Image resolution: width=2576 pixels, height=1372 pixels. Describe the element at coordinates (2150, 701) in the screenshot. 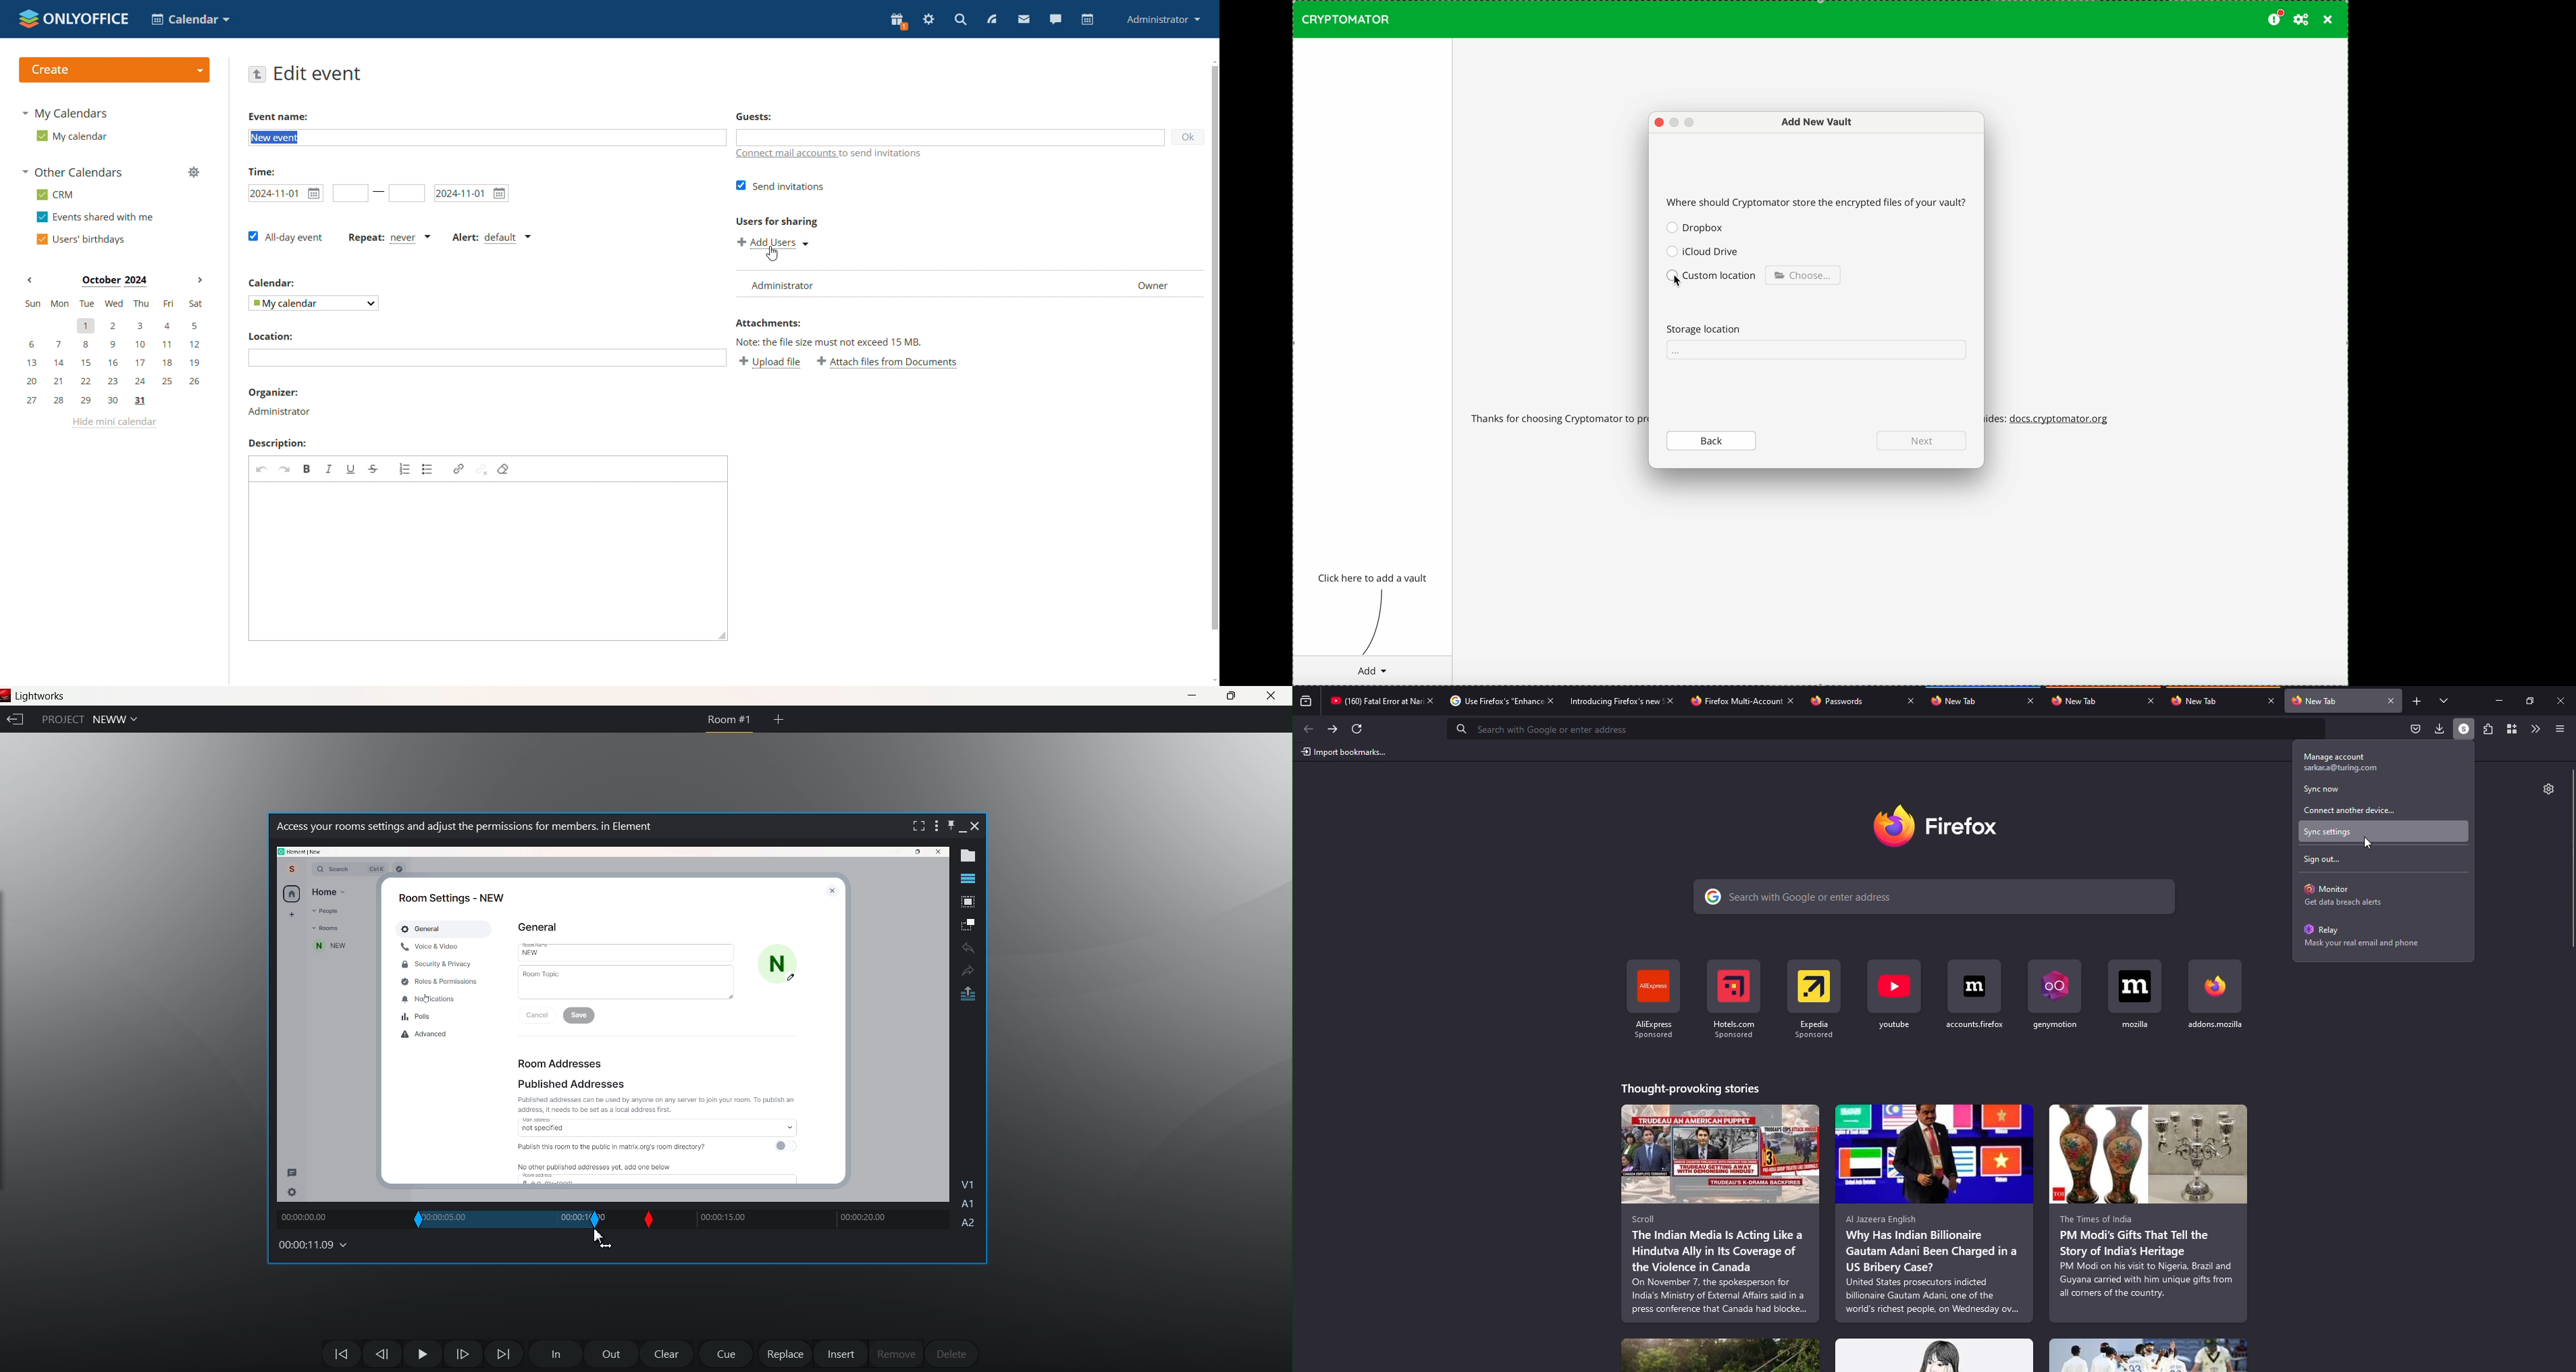

I see `close` at that location.